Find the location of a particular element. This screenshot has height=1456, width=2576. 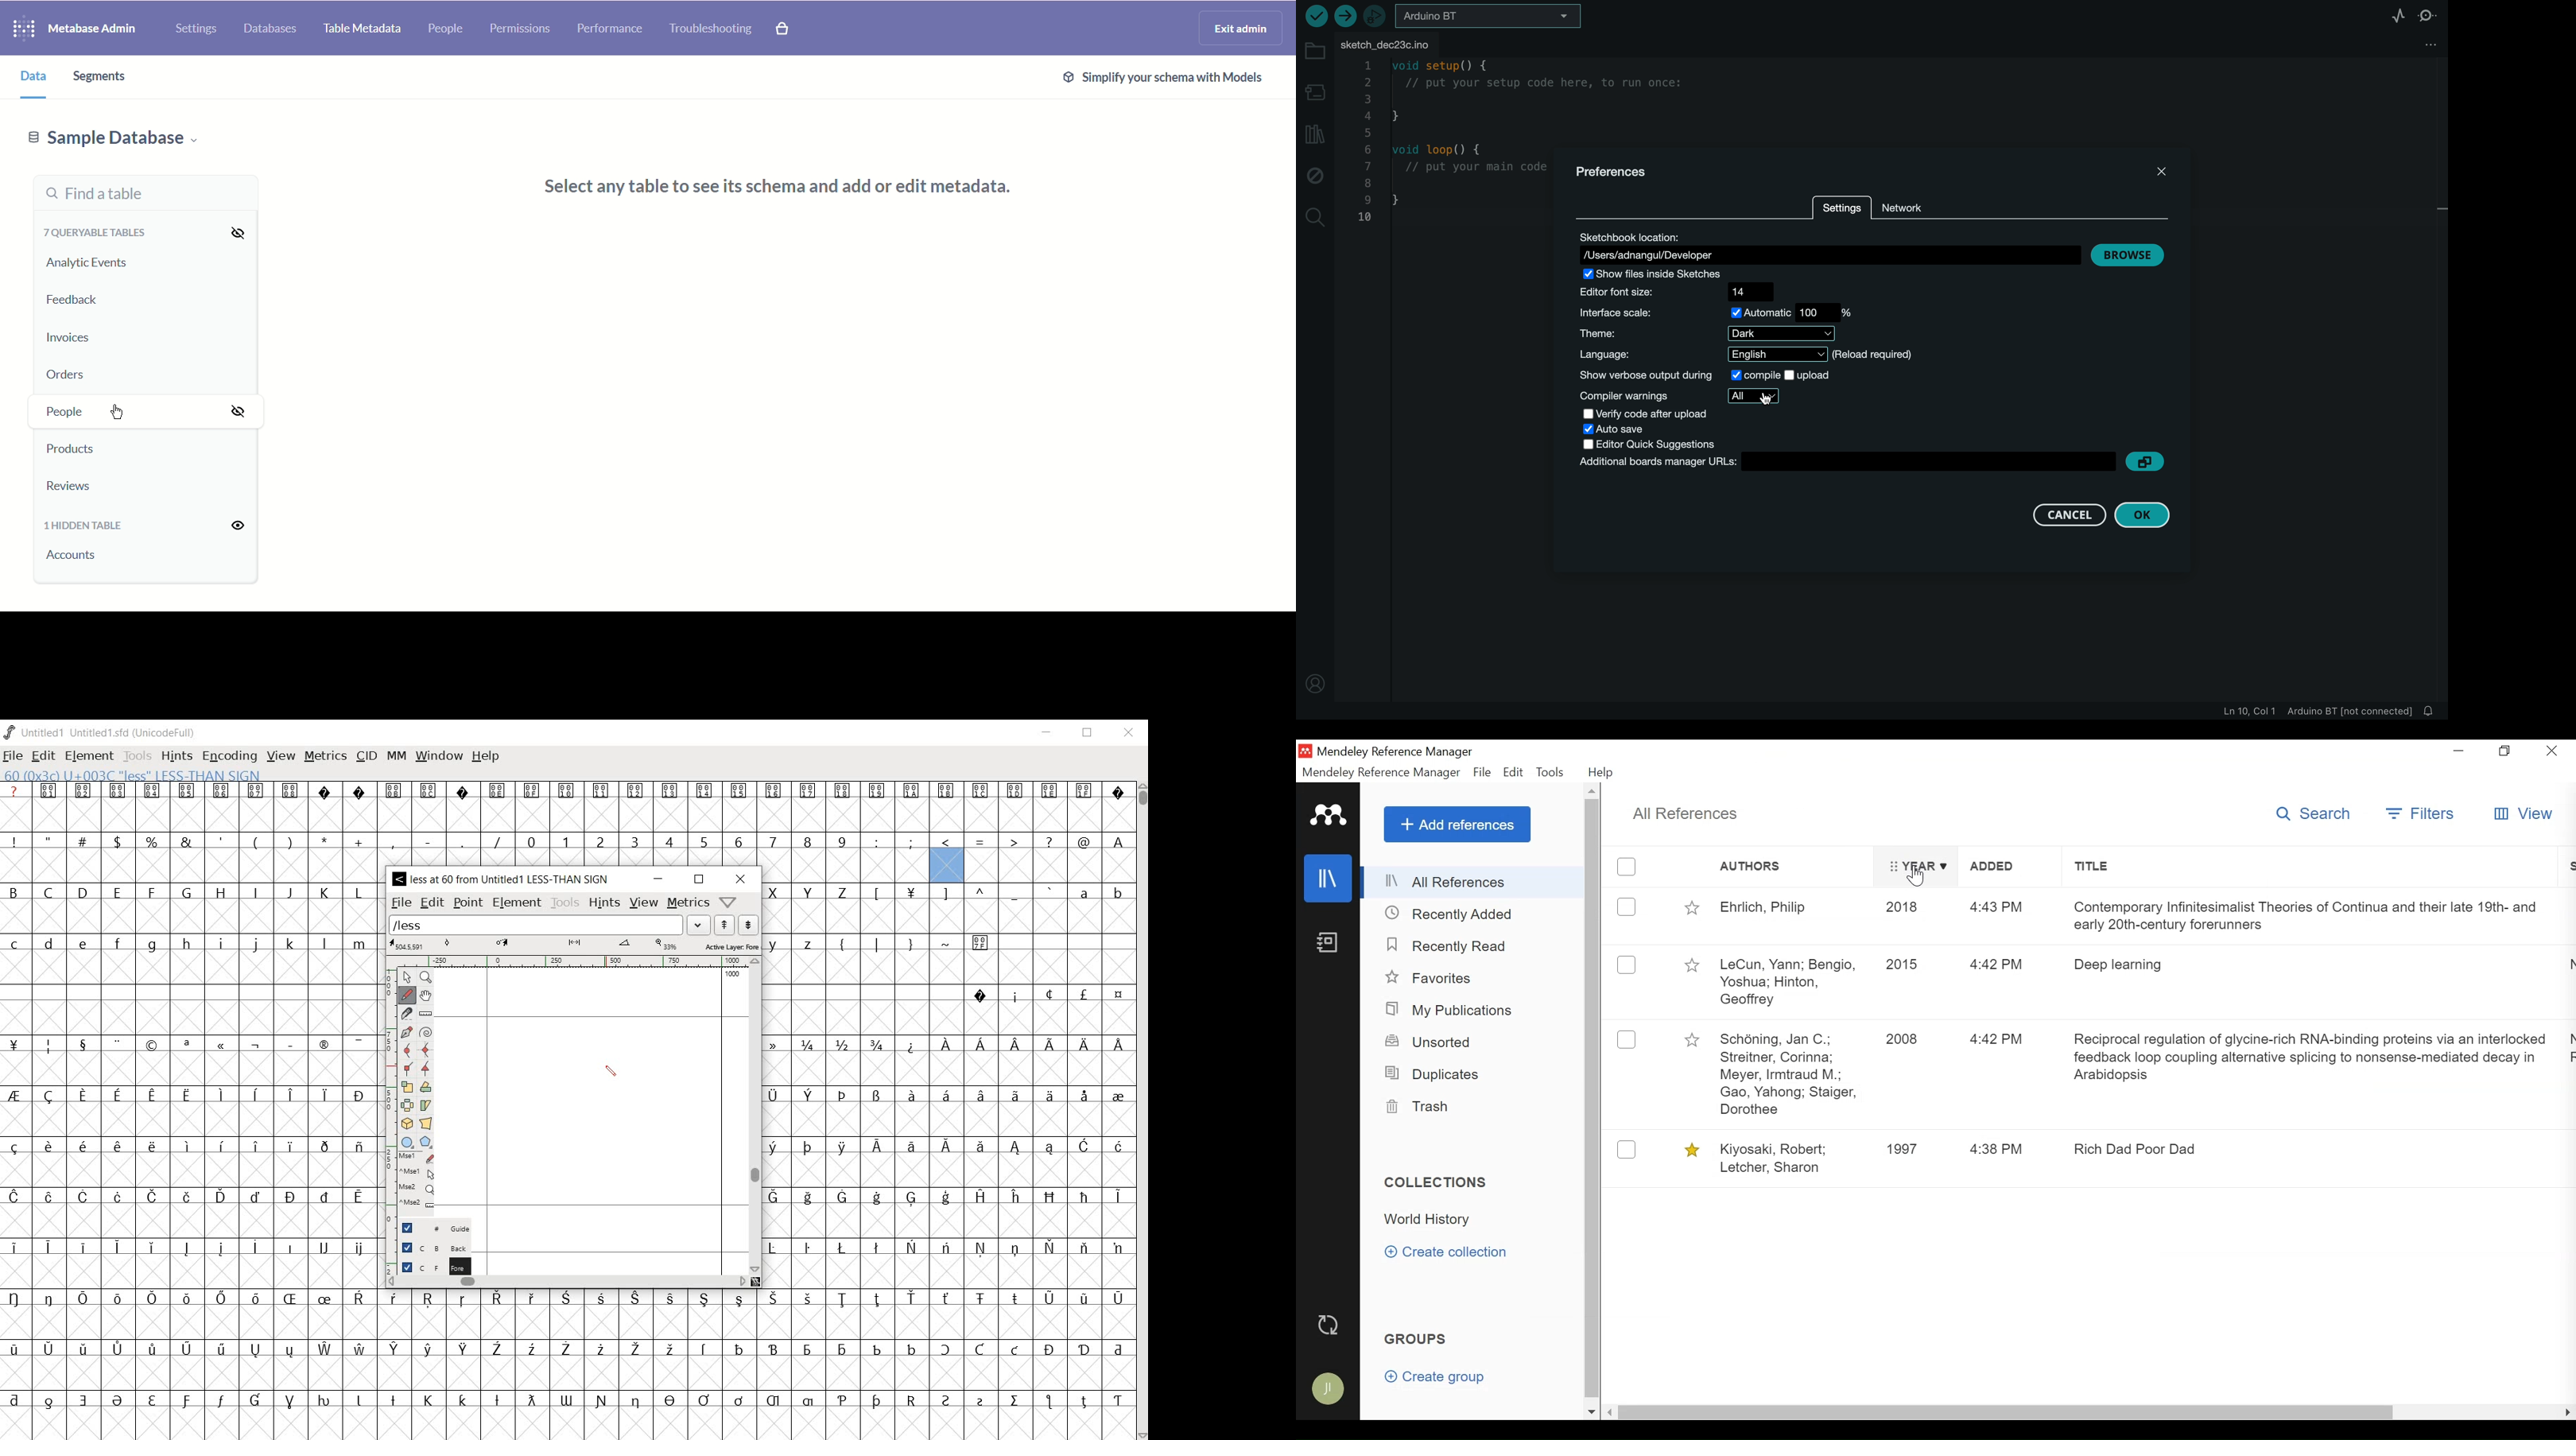

Search is located at coordinates (2317, 814).